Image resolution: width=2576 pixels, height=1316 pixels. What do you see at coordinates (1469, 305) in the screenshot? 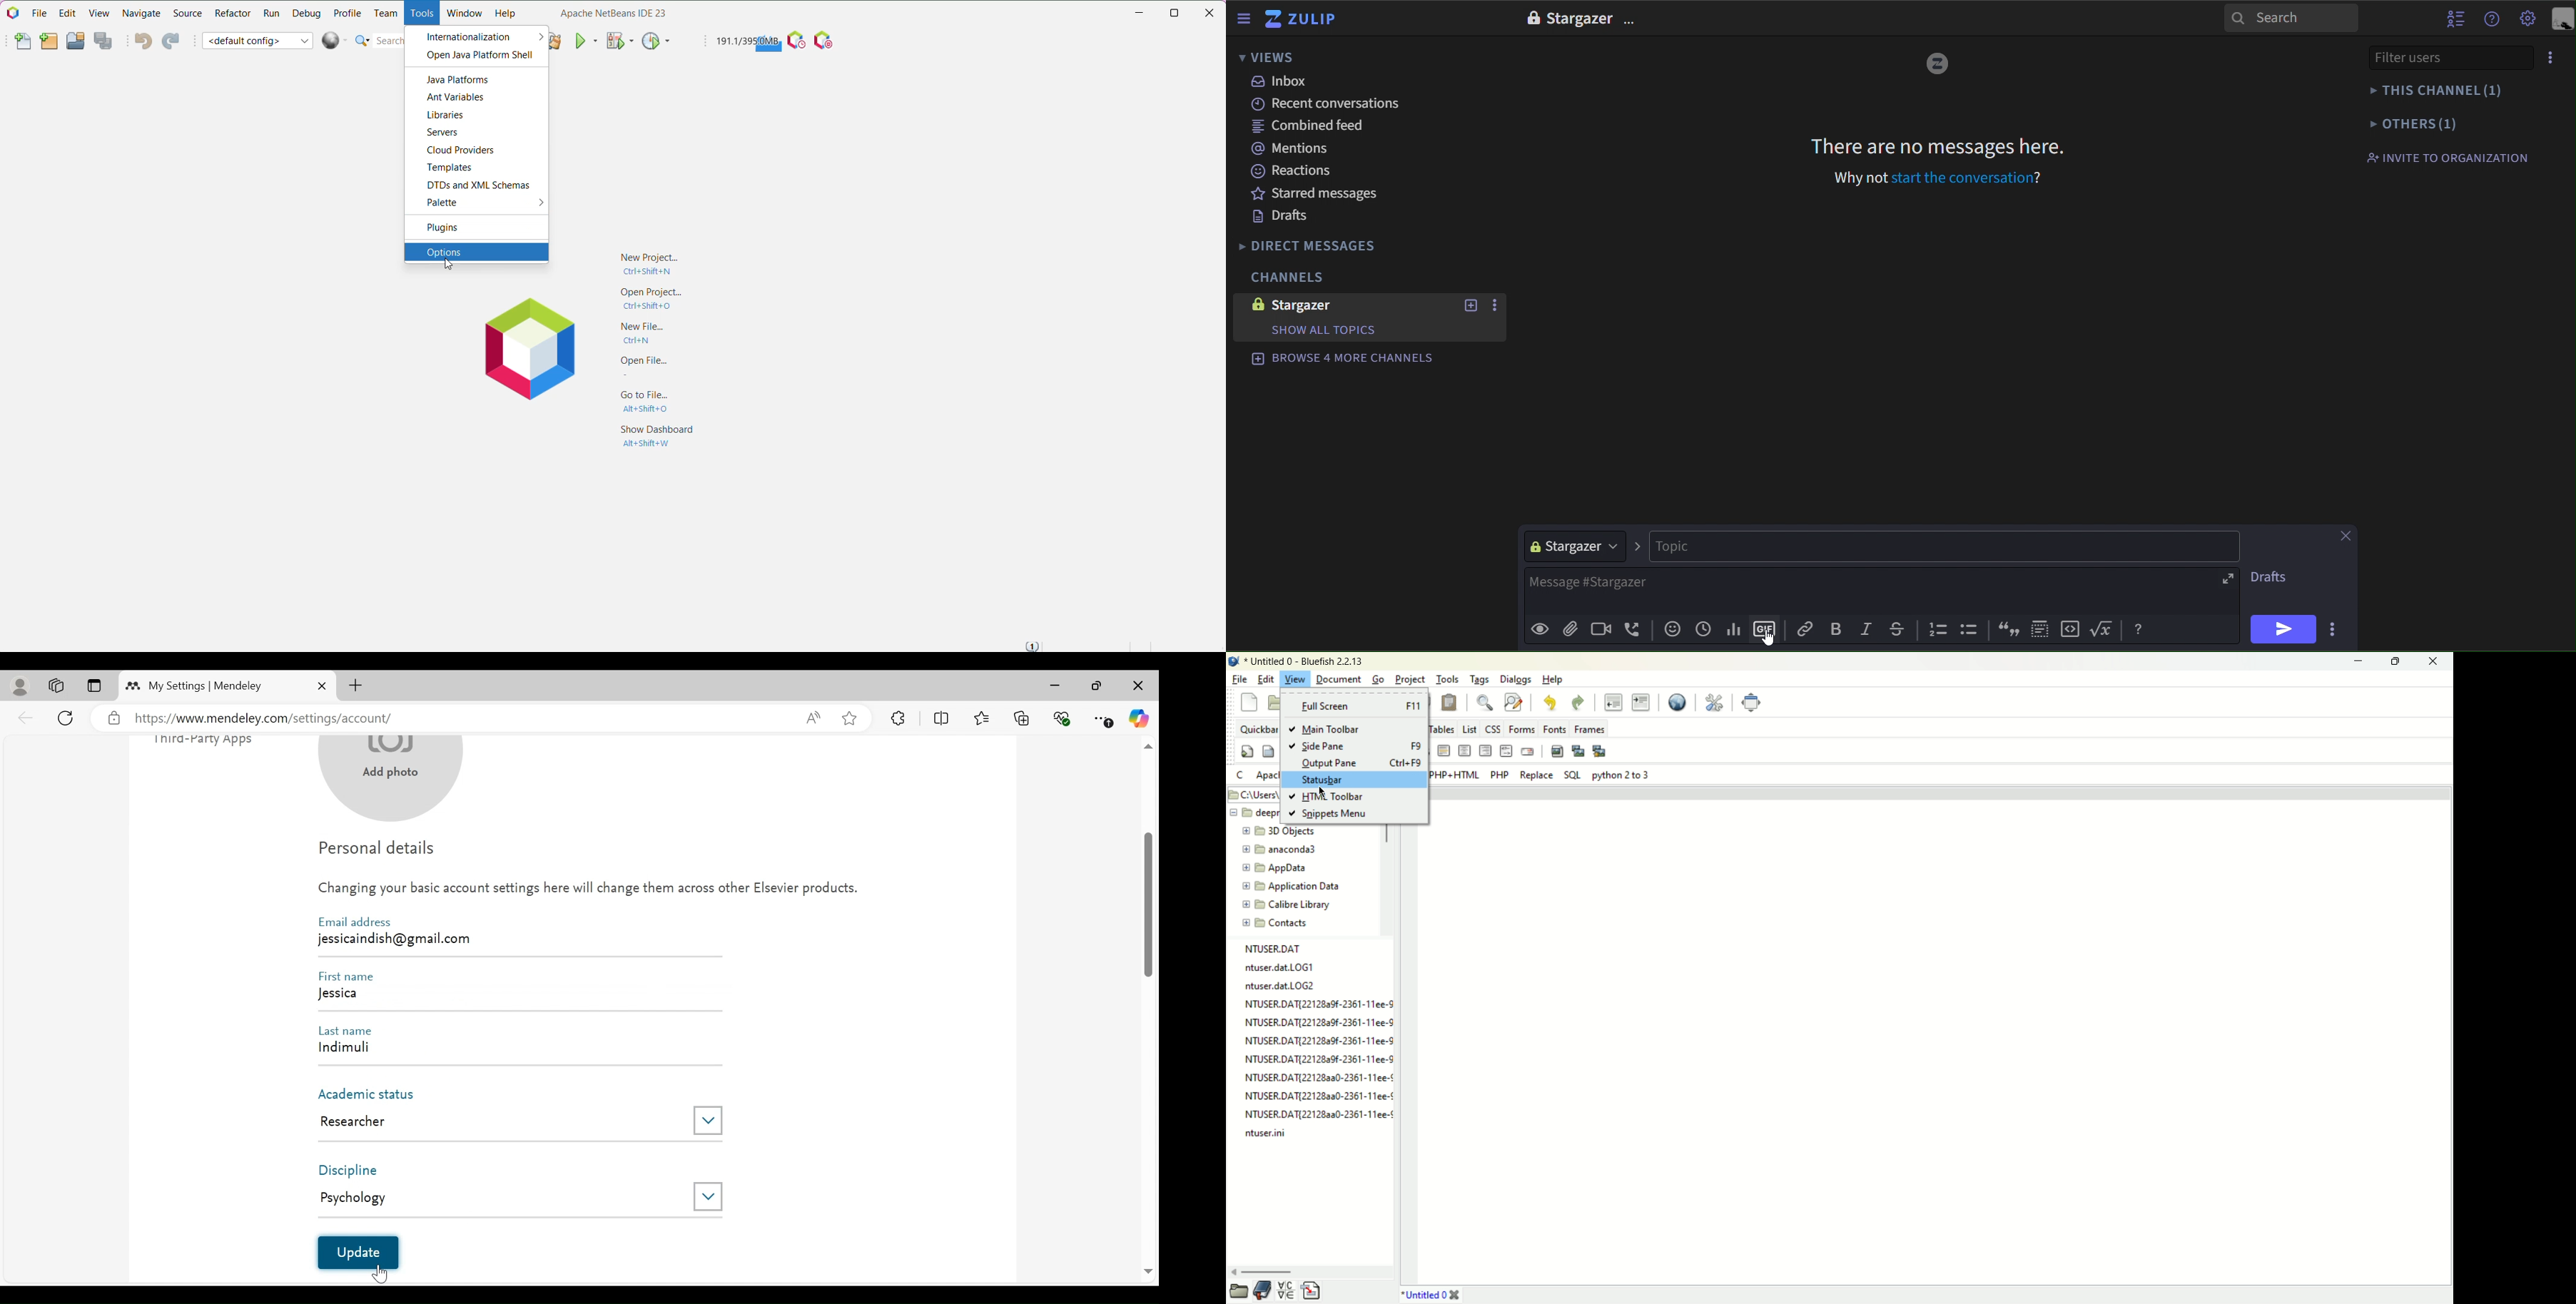
I see `new topic` at bounding box center [1469, 305].